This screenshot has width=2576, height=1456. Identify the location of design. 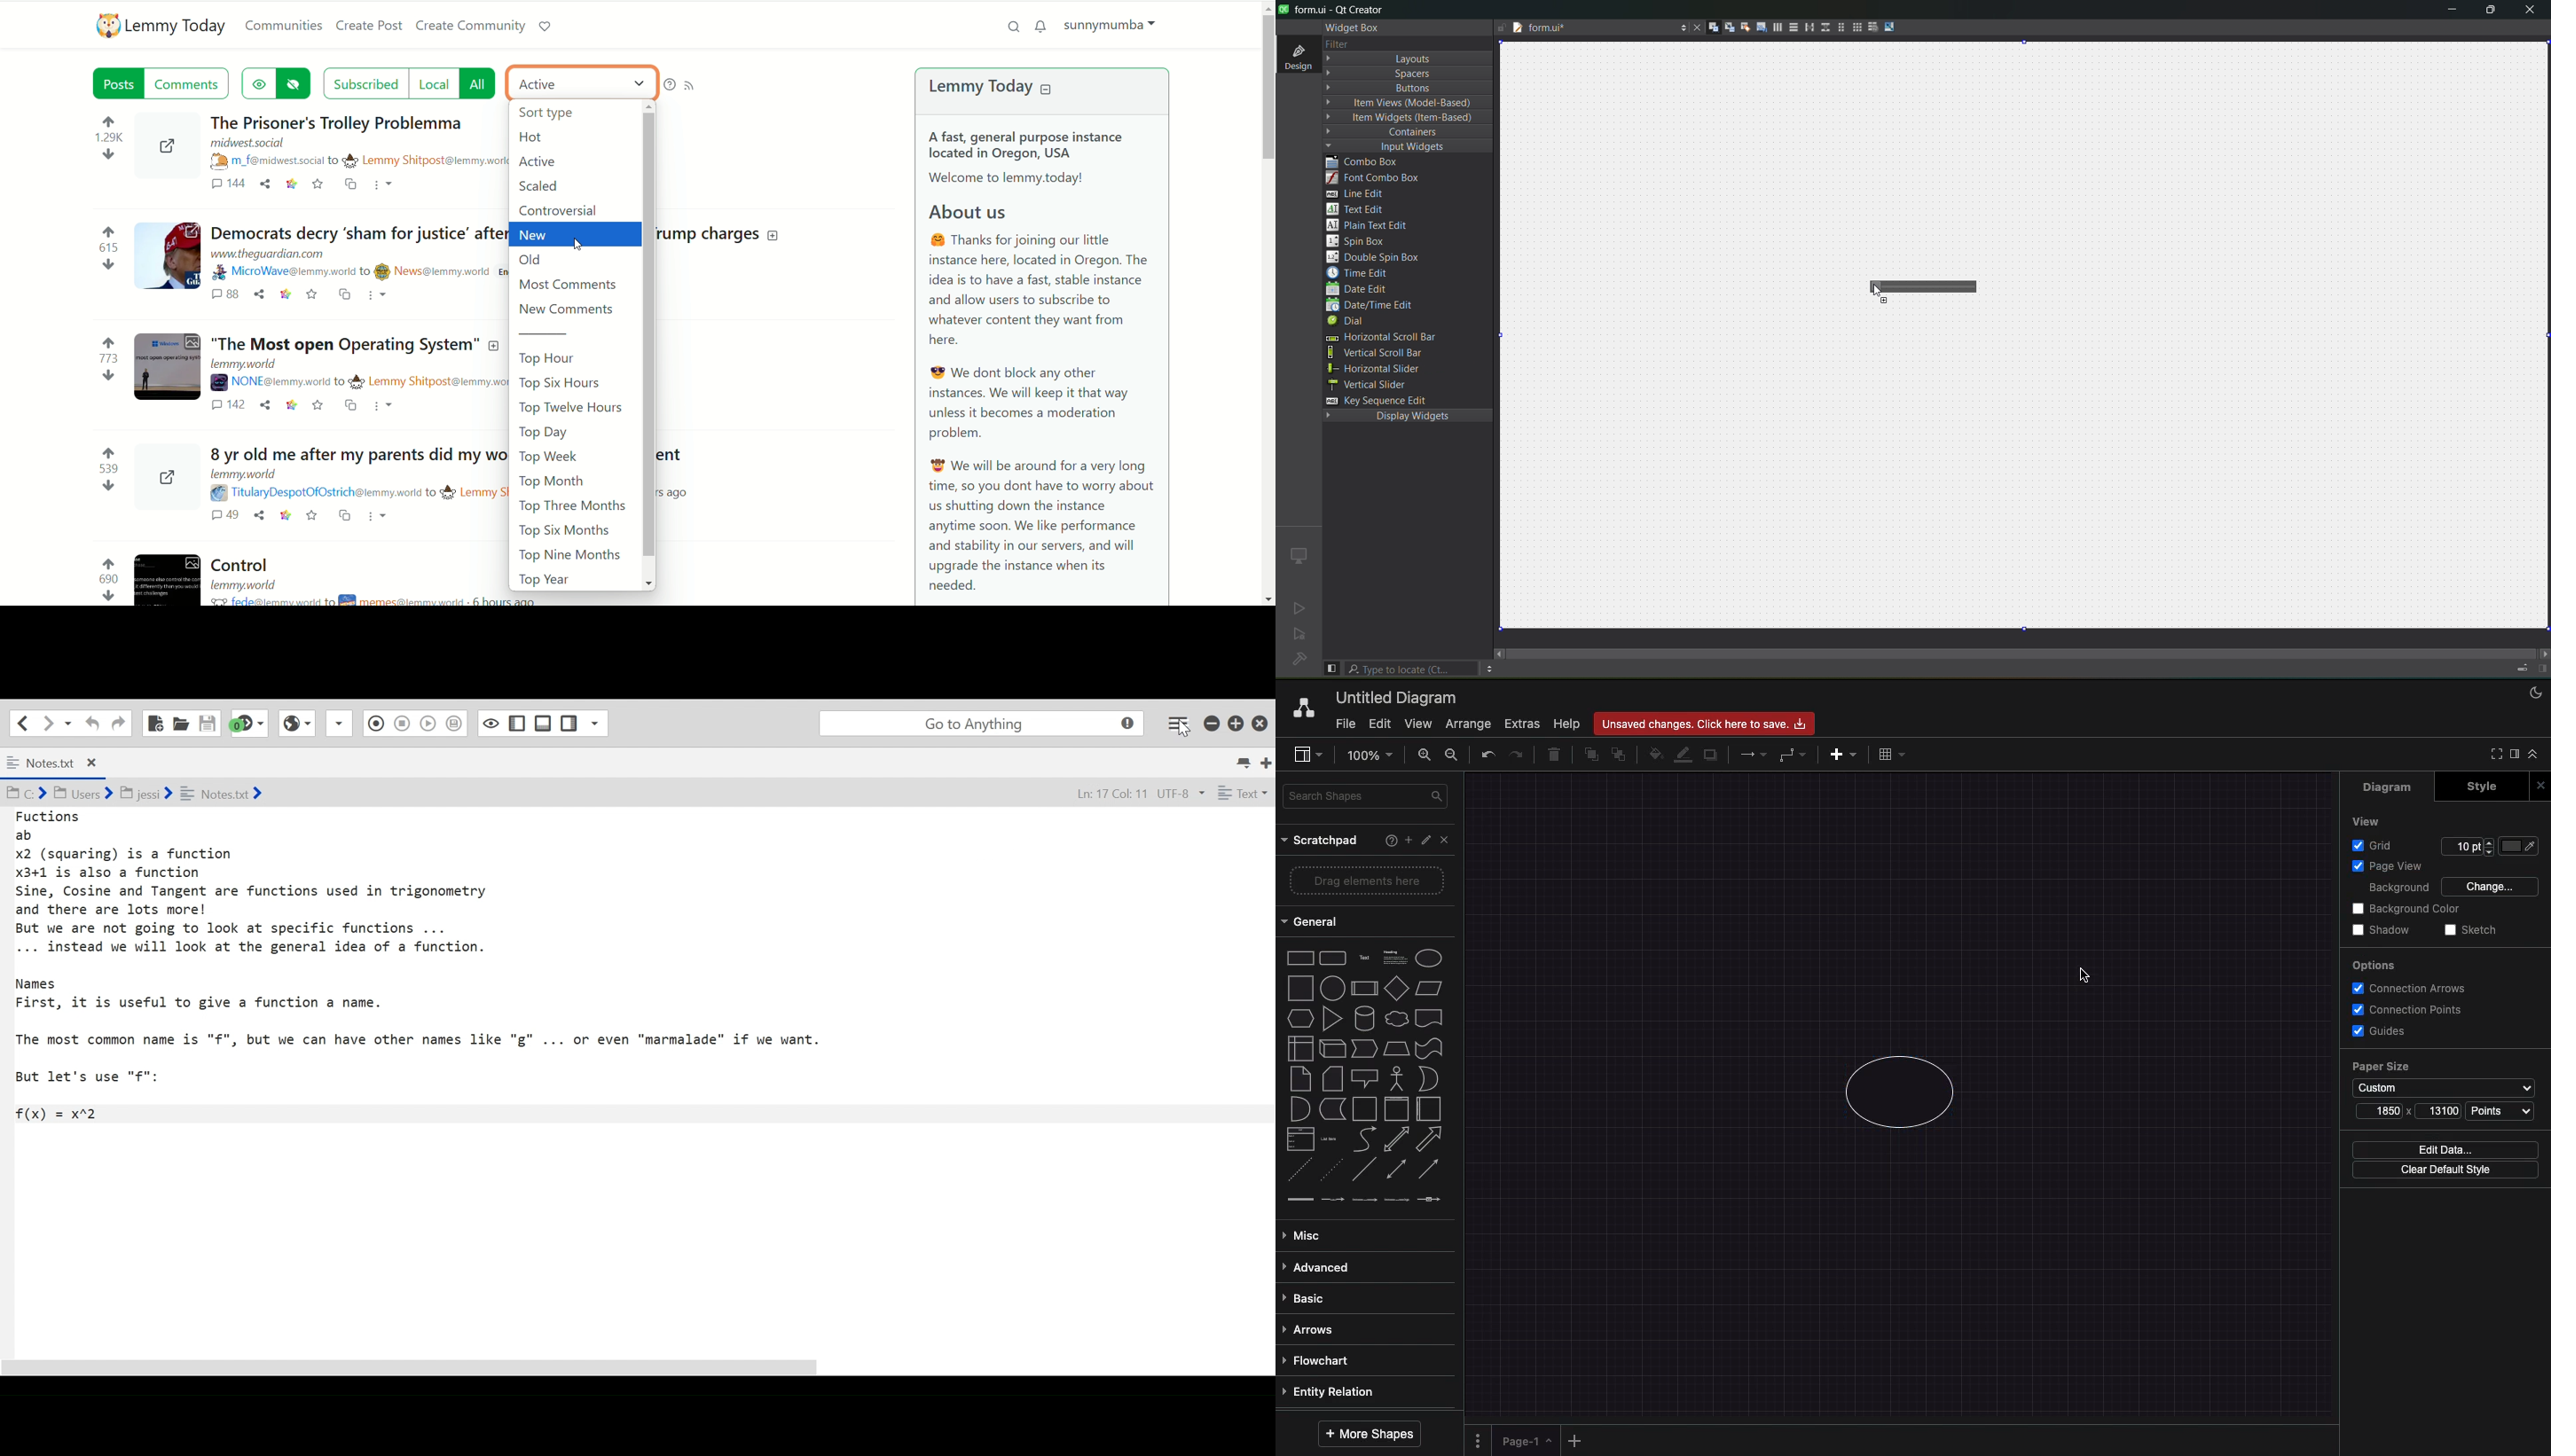
(1295, 55).